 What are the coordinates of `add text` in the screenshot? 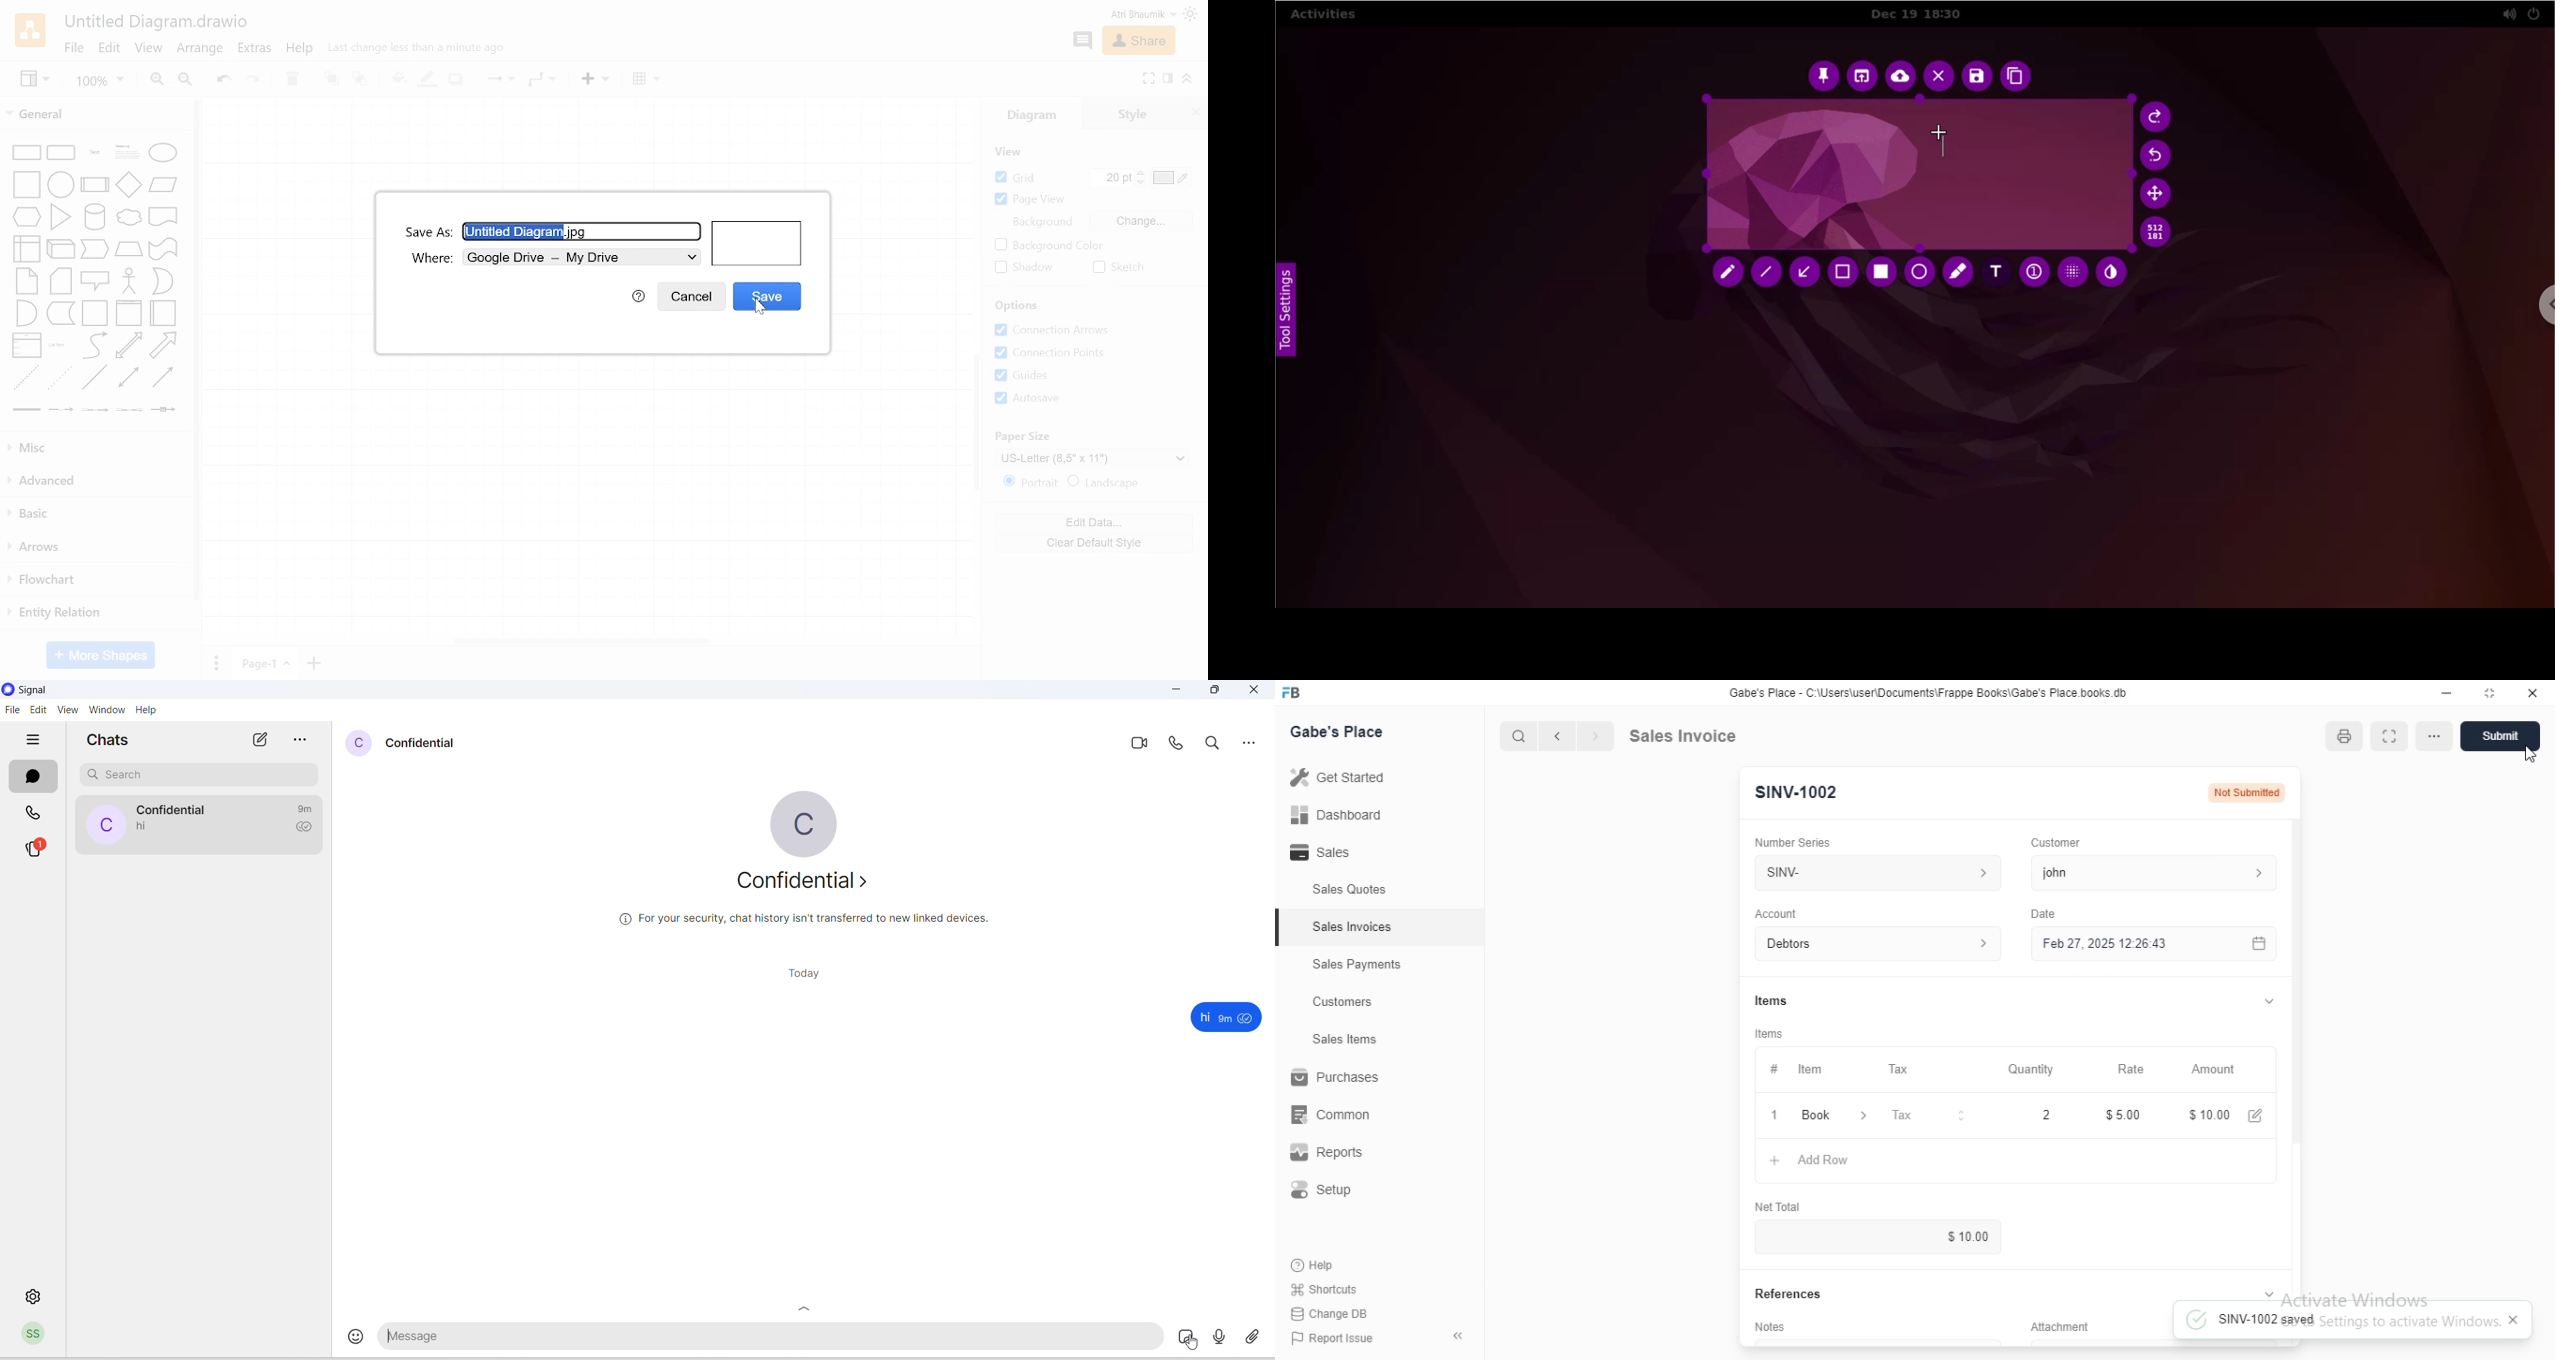 It's located at (1998, 271).